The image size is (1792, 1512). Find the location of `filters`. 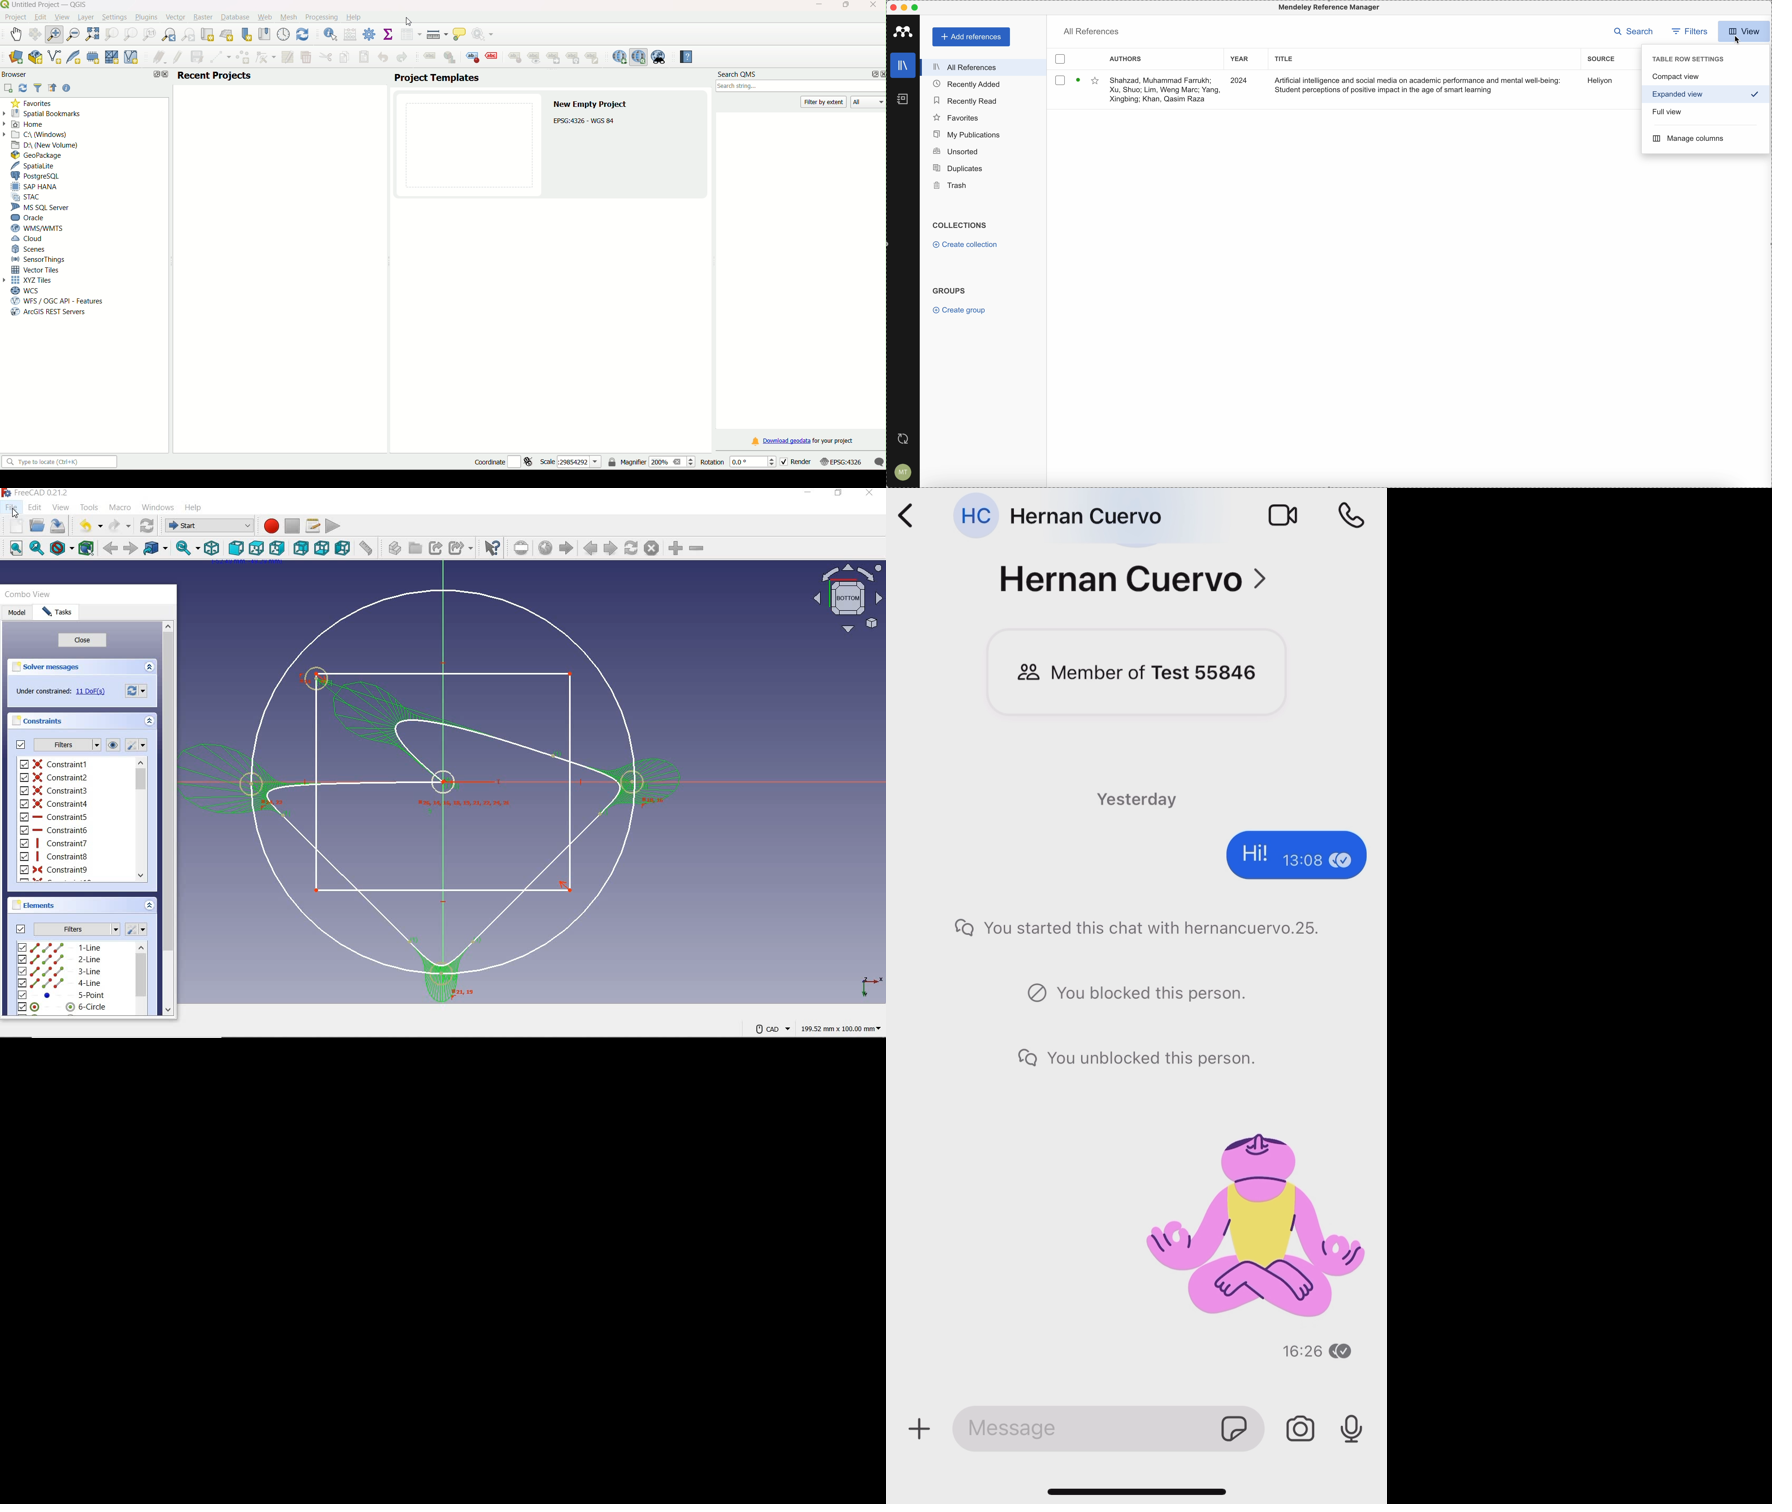

filters is located at coordinates (57, 744).